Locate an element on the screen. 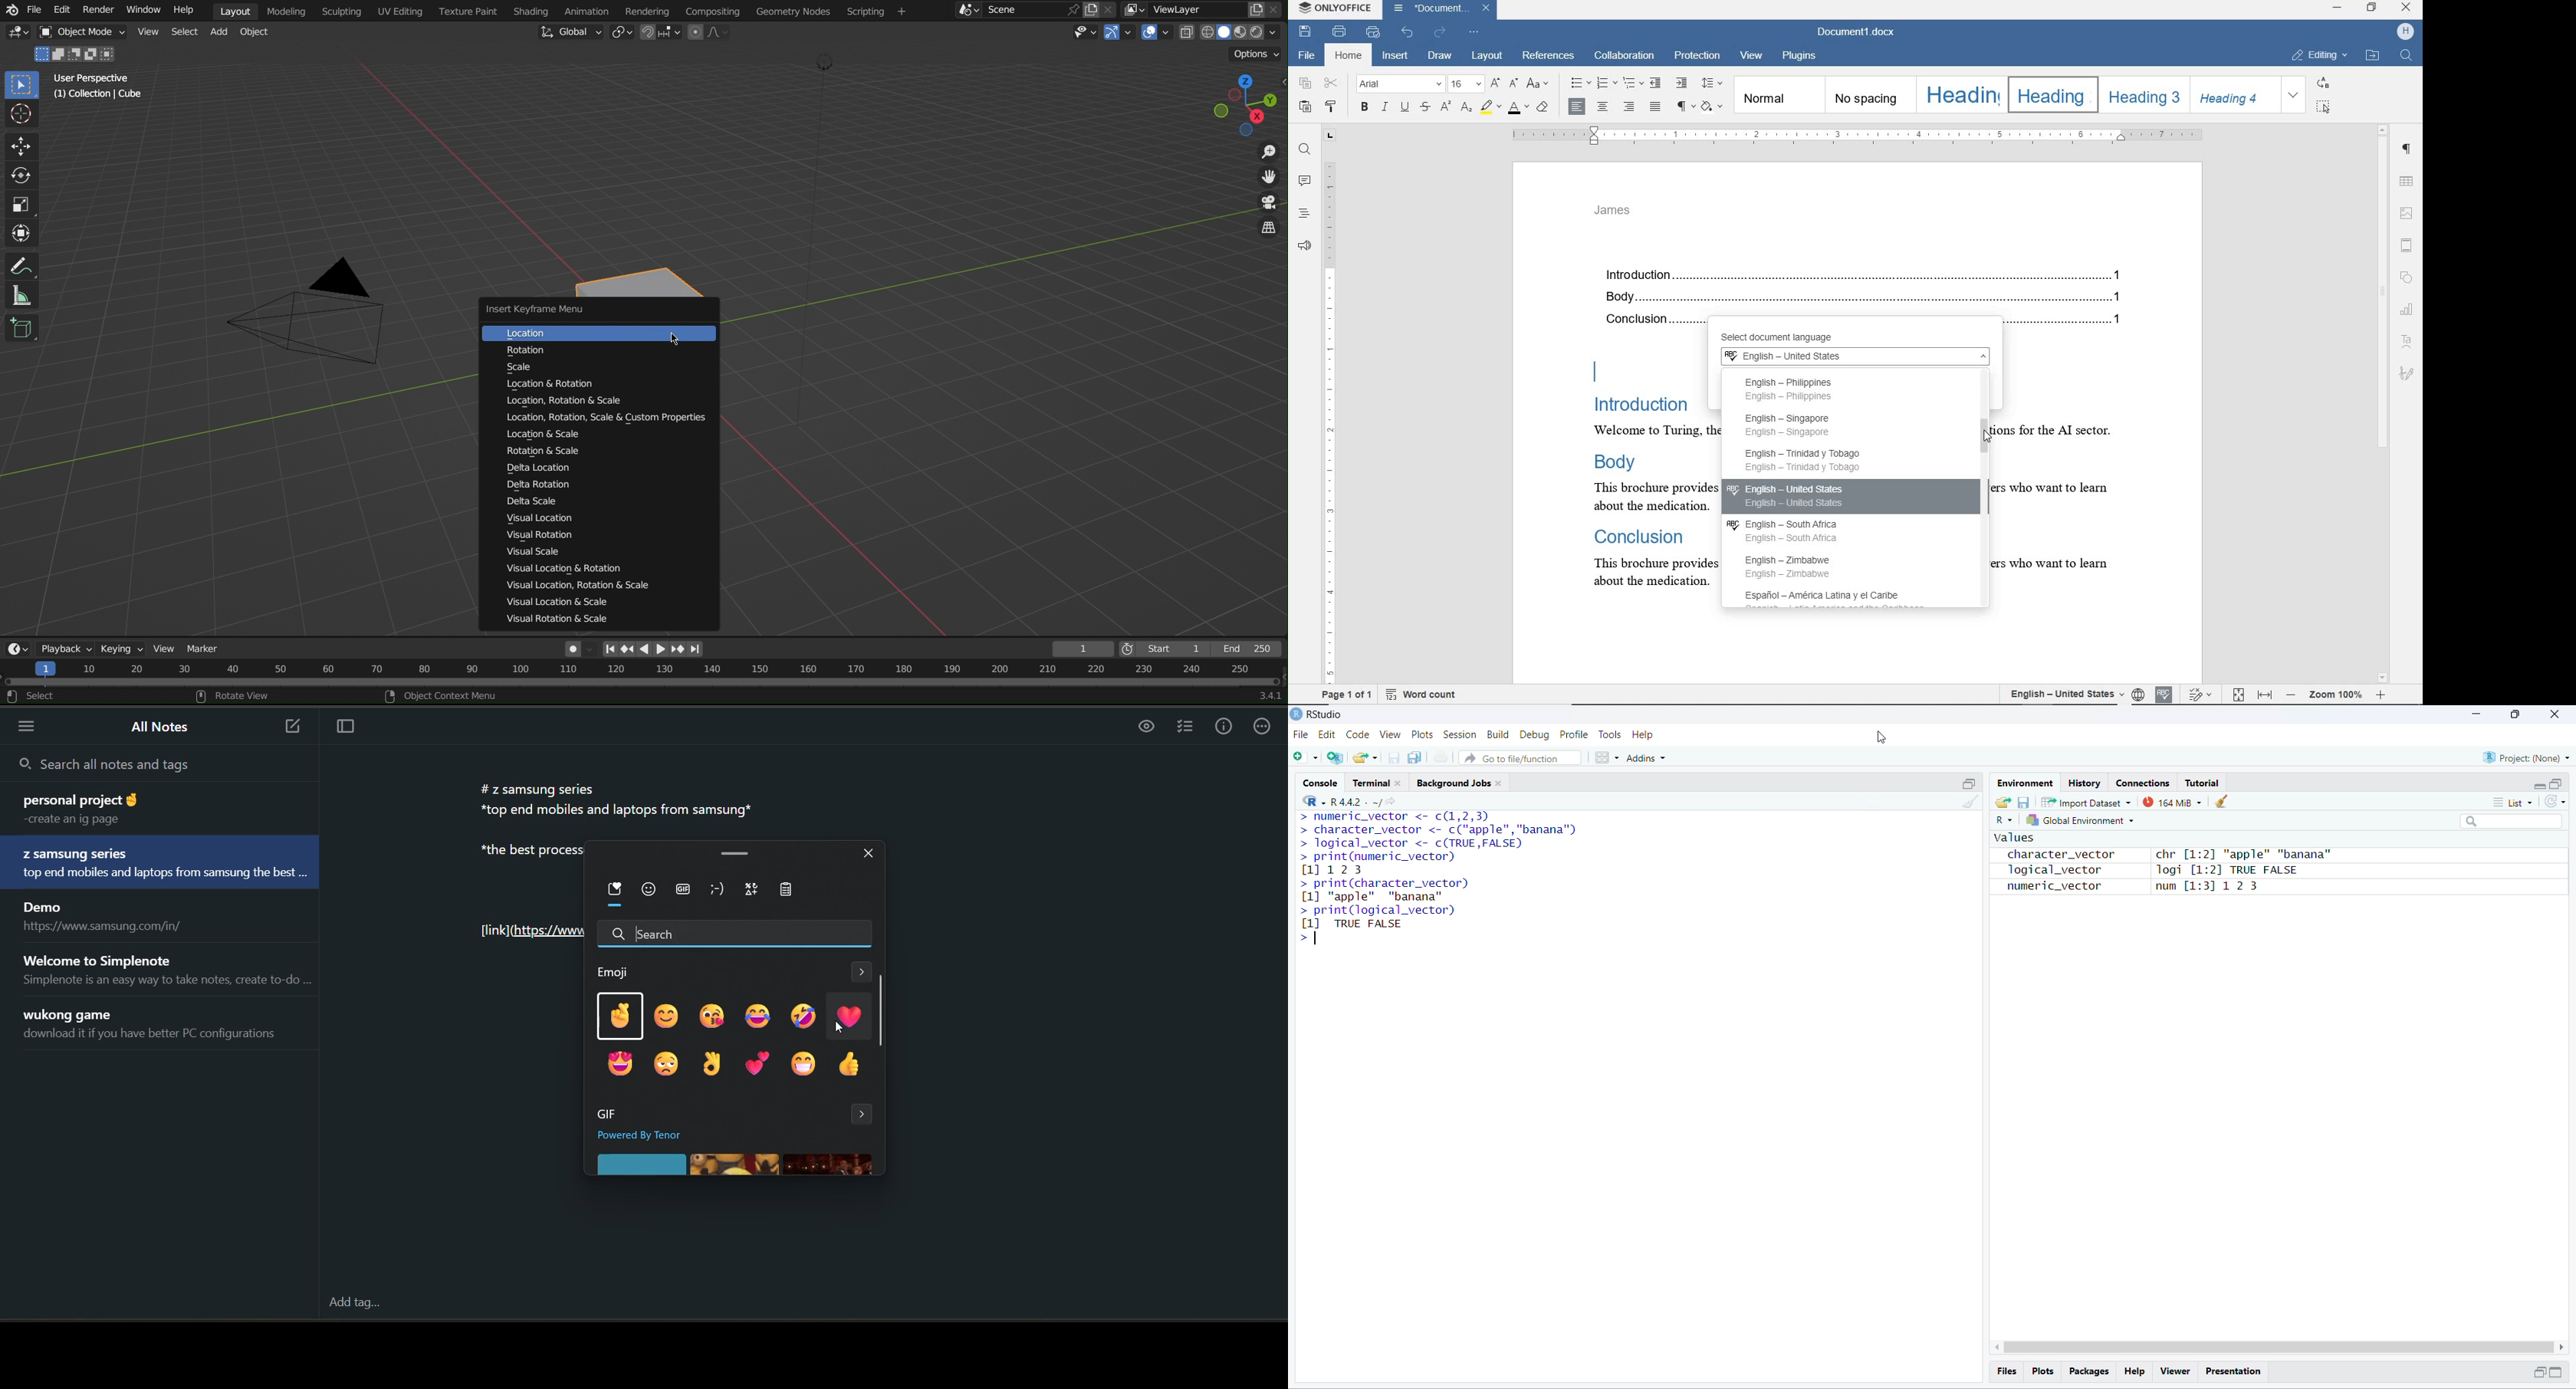 The image size is (2576, 1400). Tutorial is located at coordinates (2202, 783).